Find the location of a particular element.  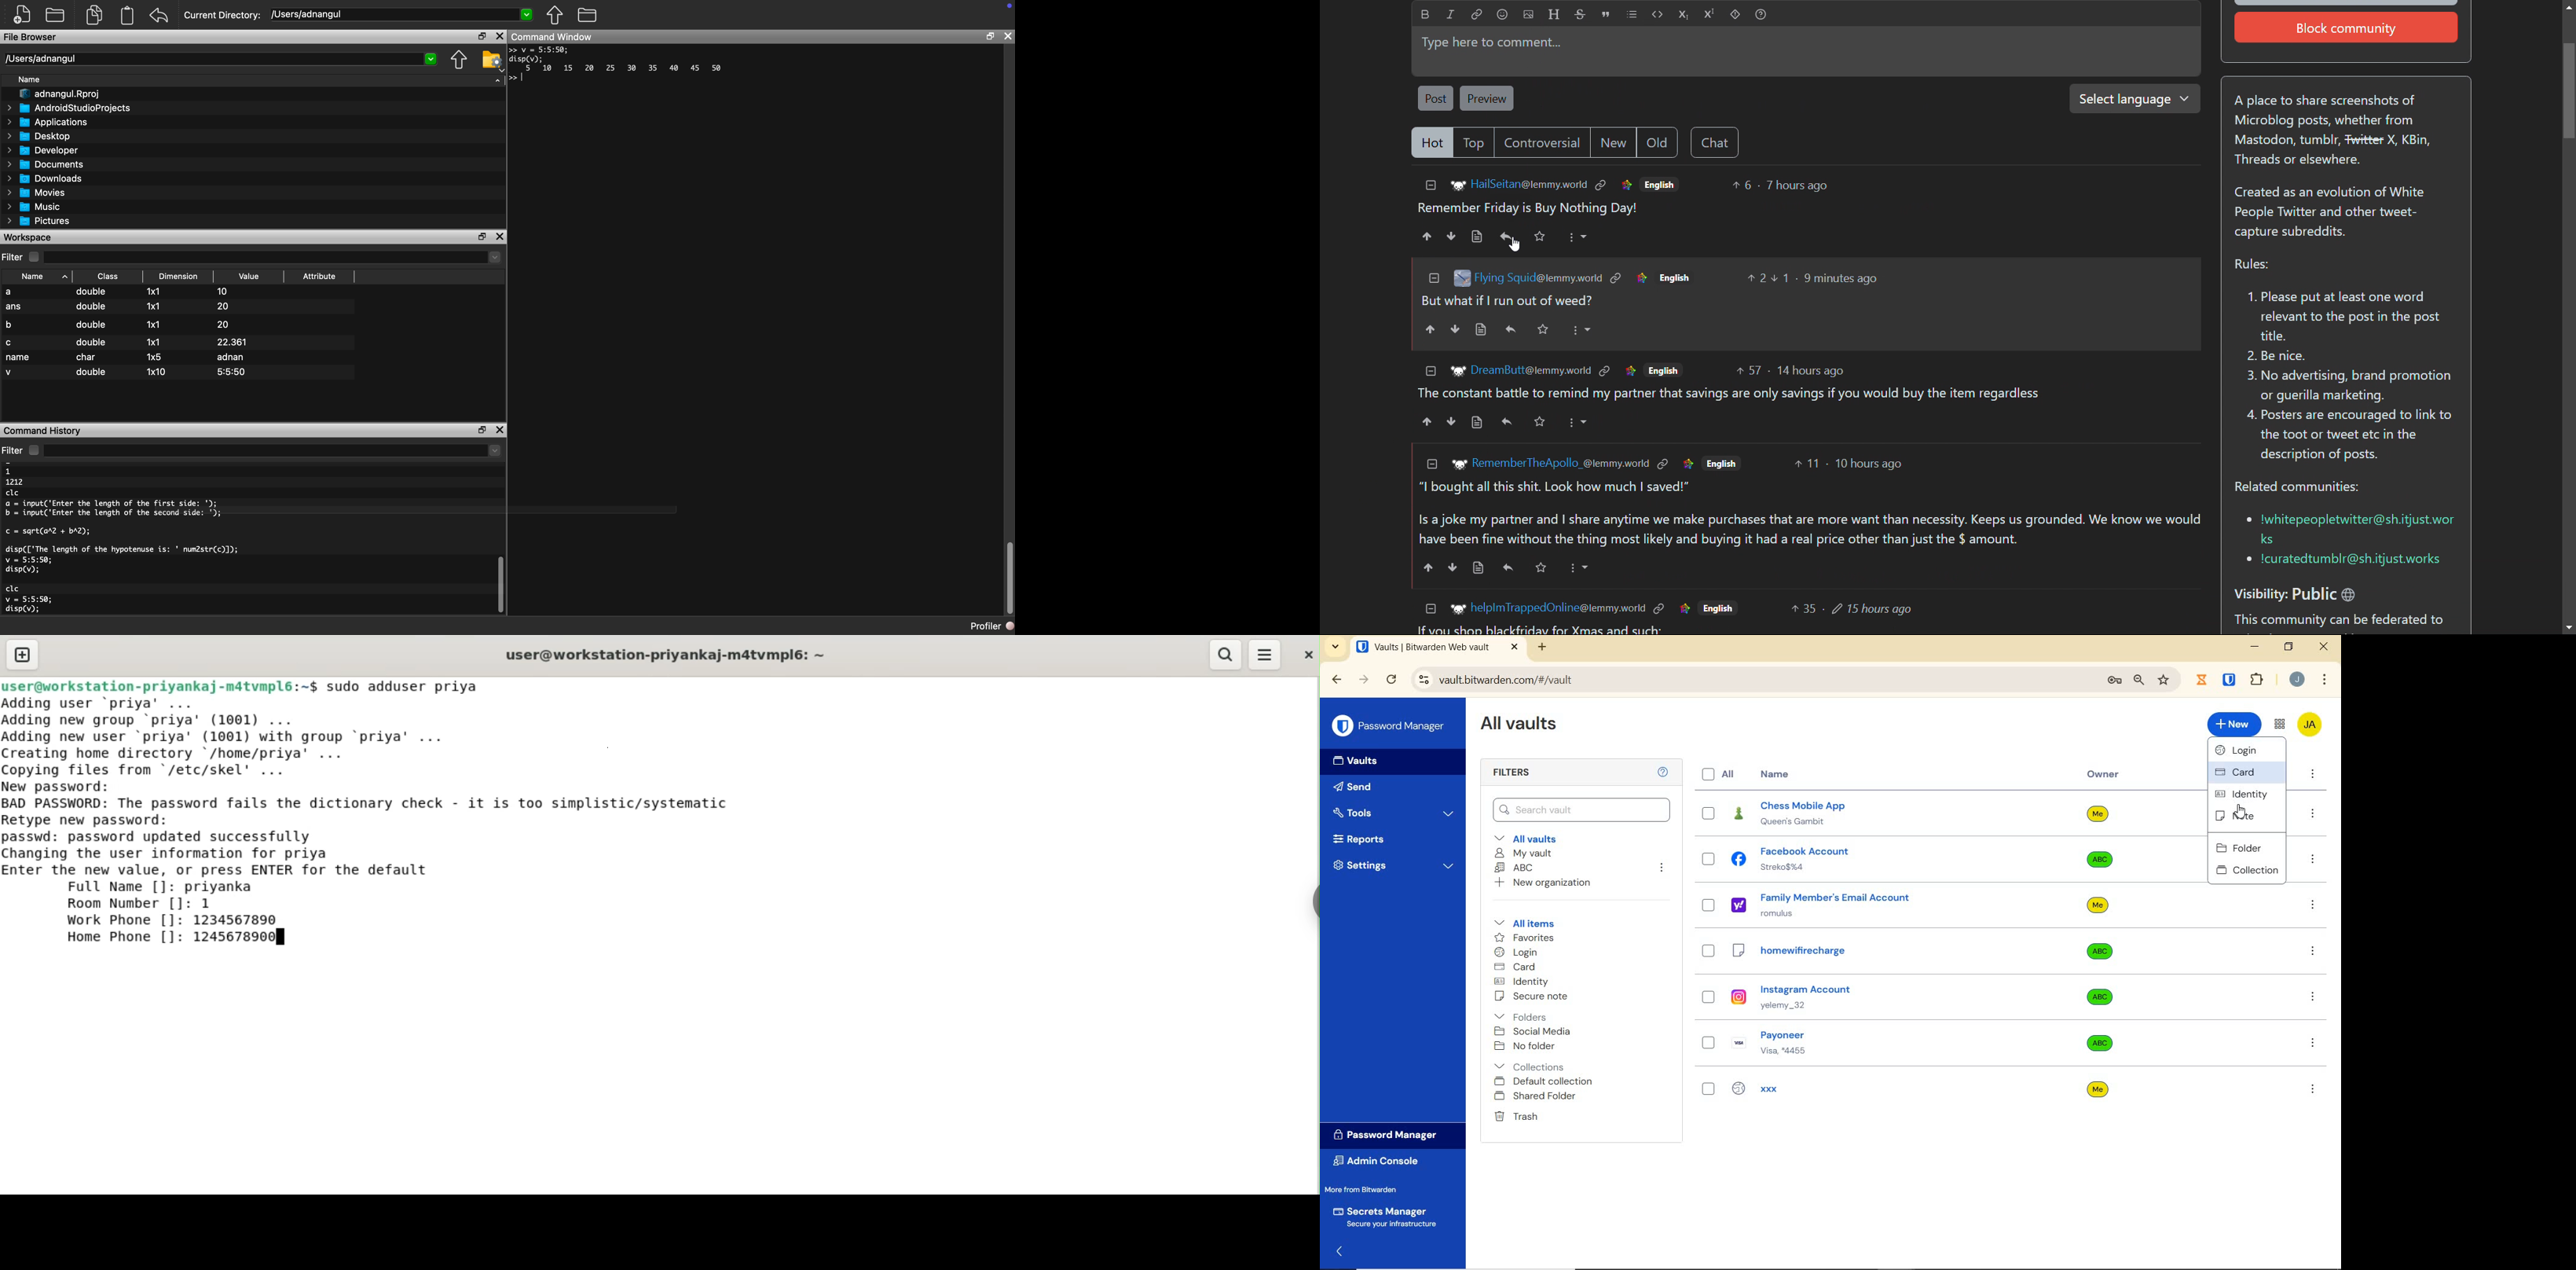

more options is located at coordinates (2312, 860).